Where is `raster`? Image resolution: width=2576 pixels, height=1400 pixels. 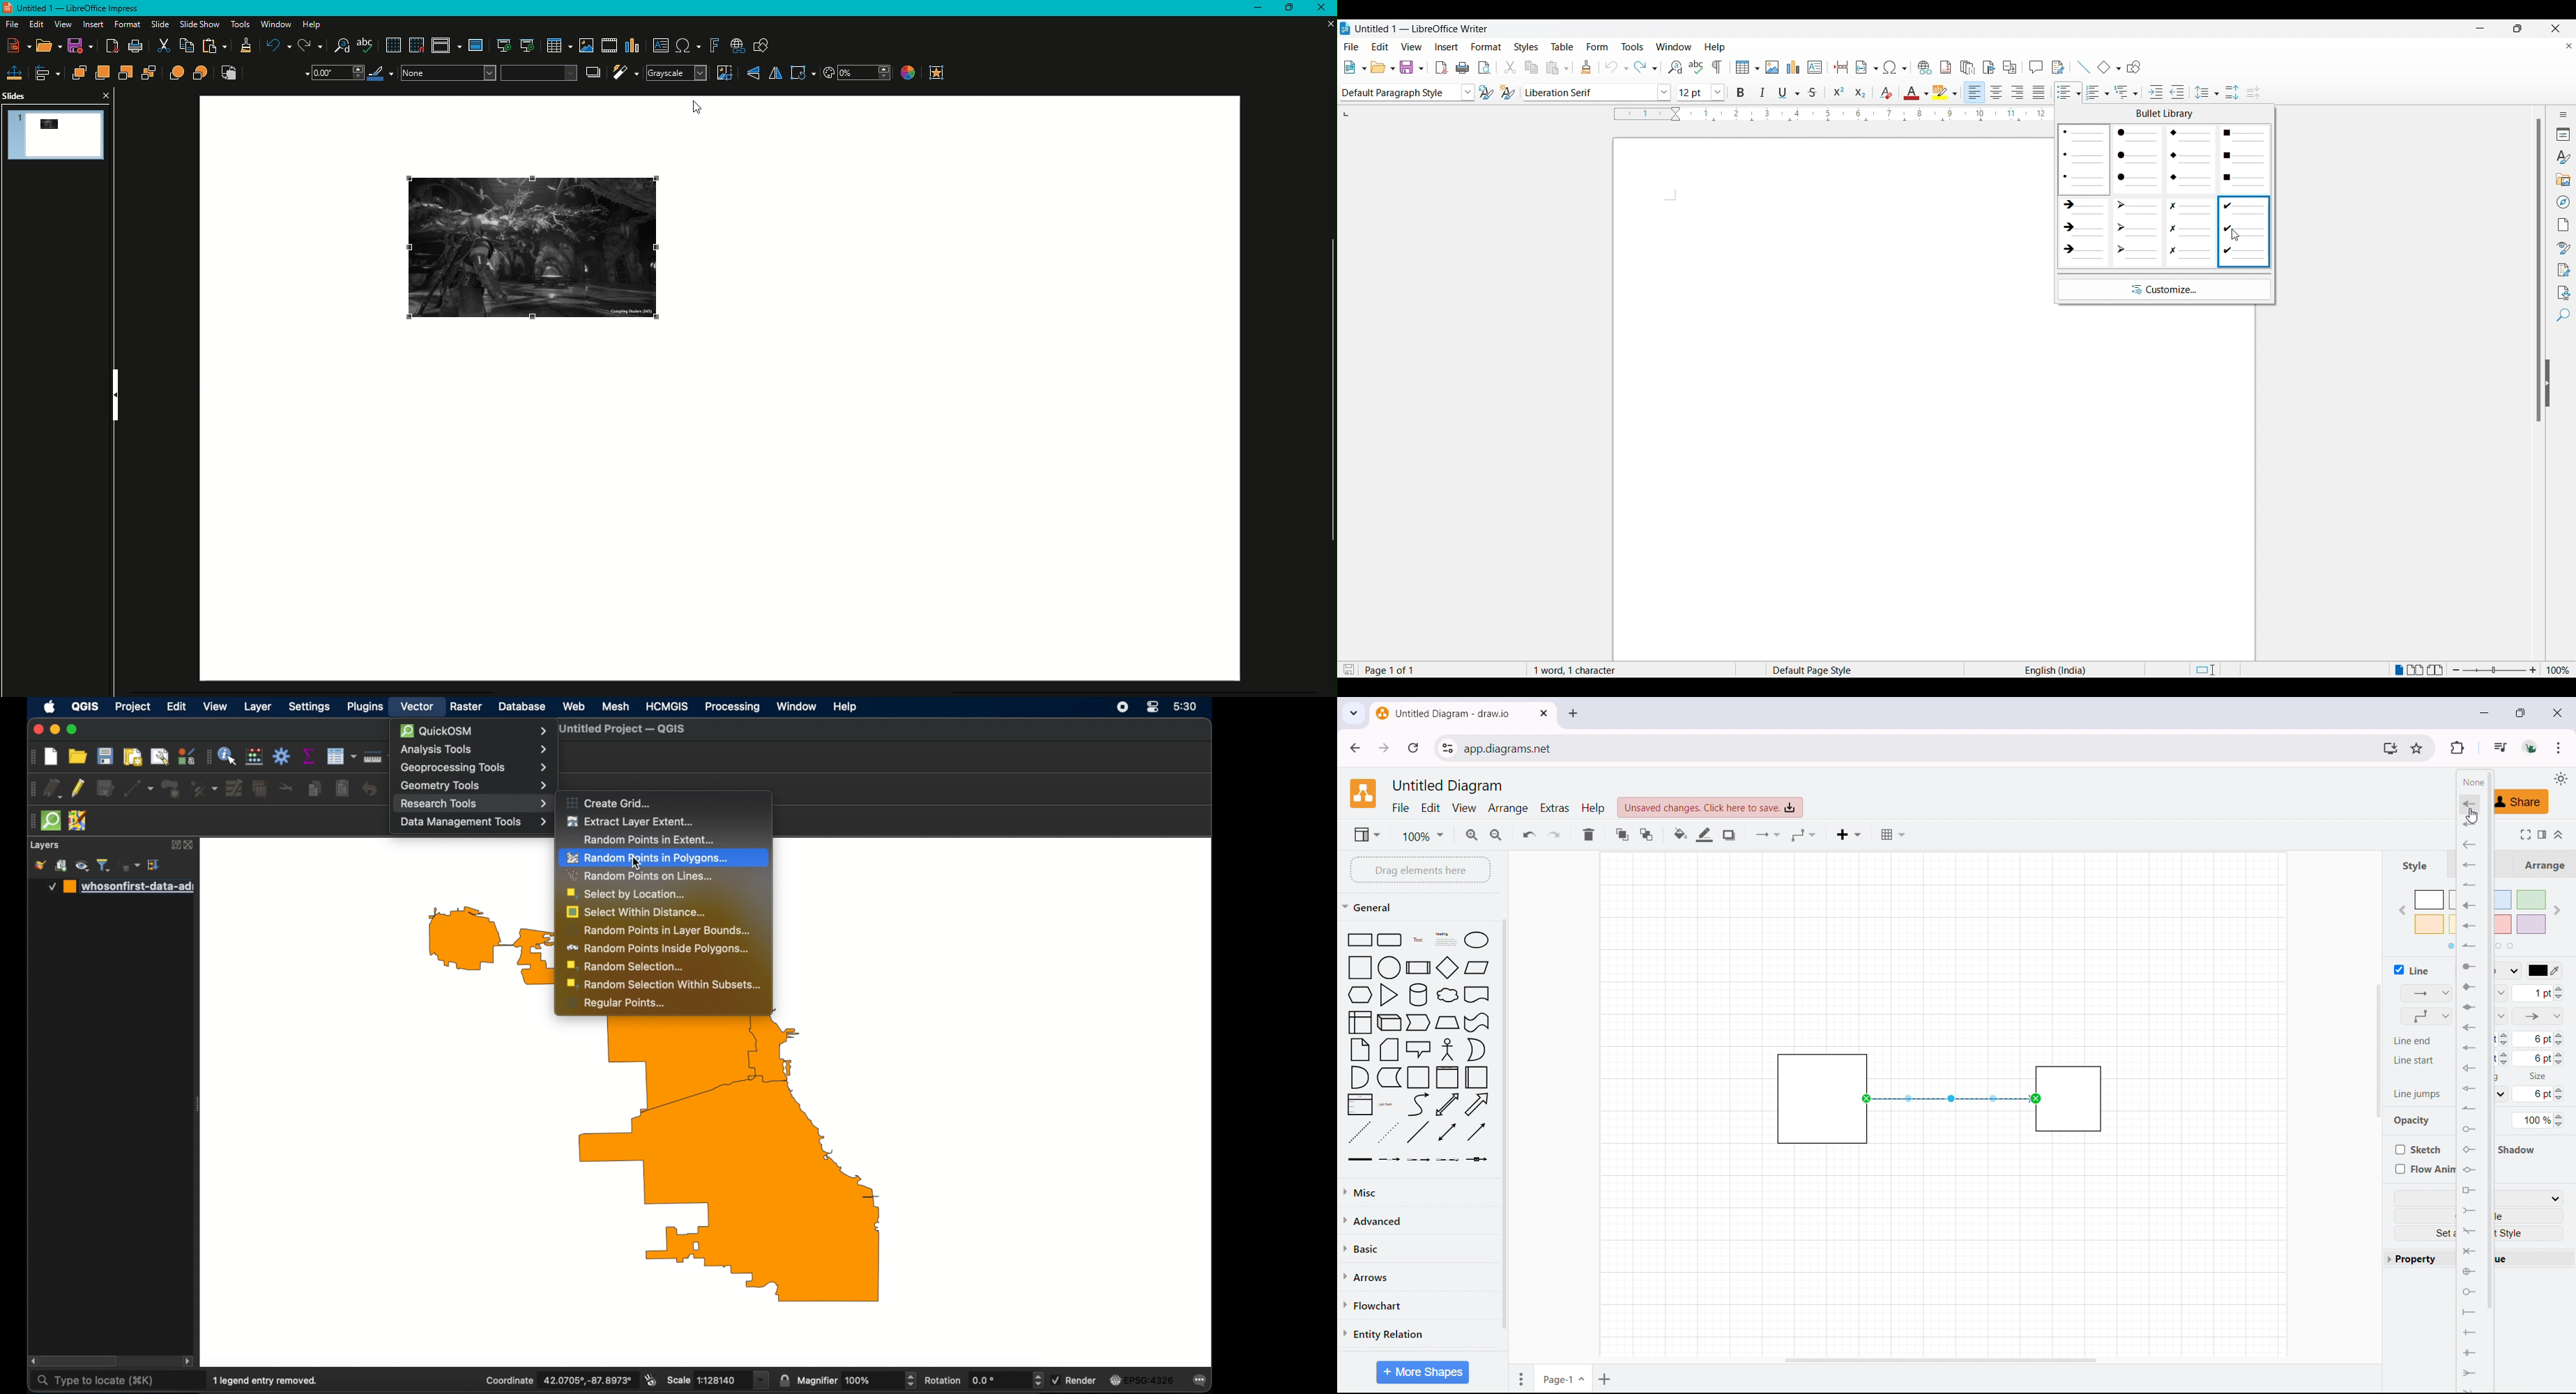 raster is located at coordinates (465, 706).